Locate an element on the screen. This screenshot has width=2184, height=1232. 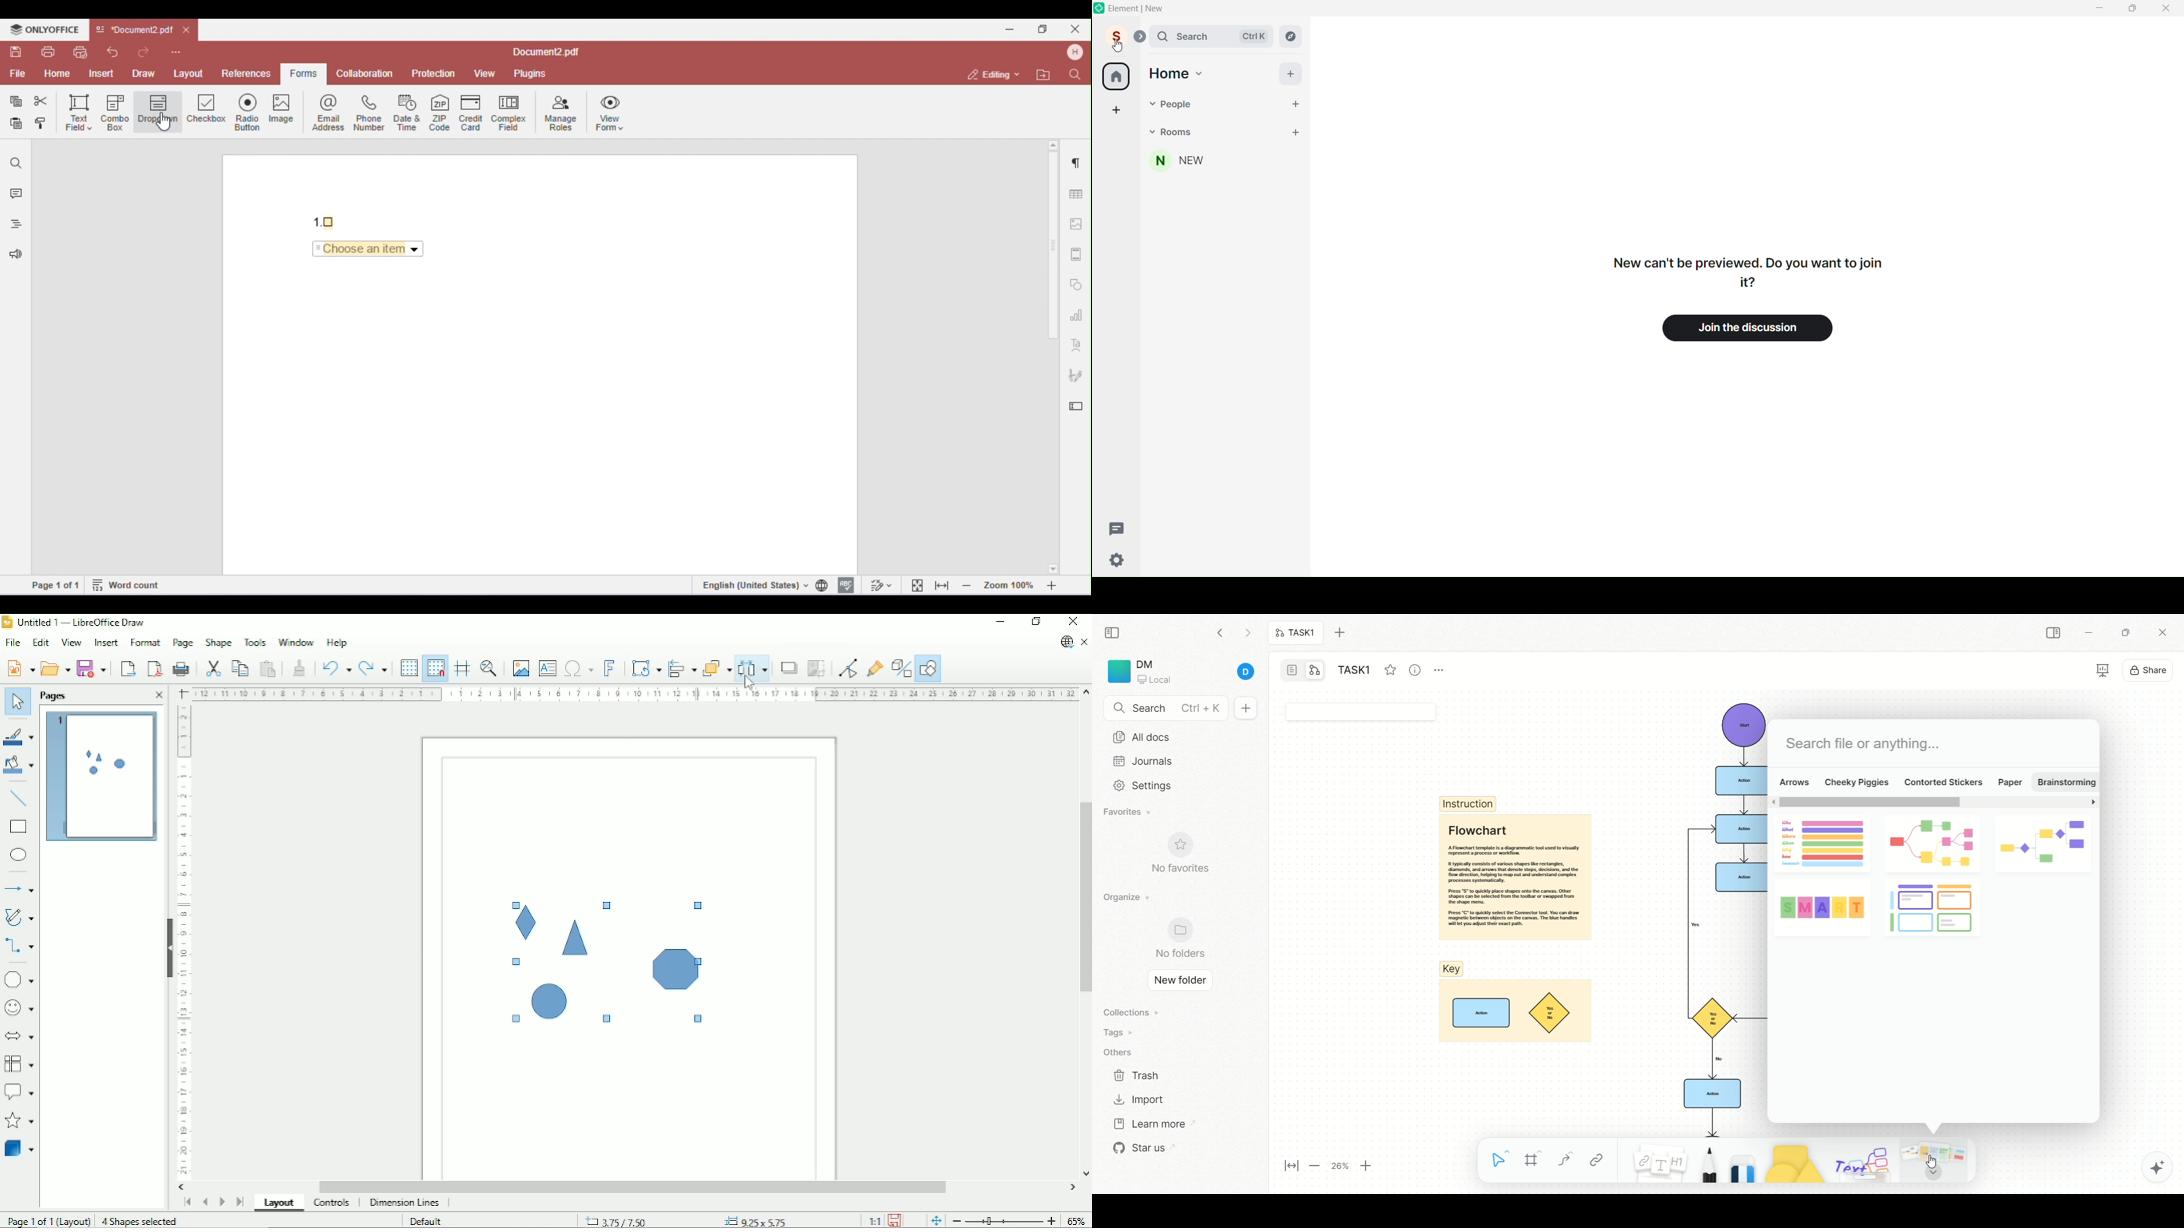
Stars and banners is located at coordinates (21, 1122).